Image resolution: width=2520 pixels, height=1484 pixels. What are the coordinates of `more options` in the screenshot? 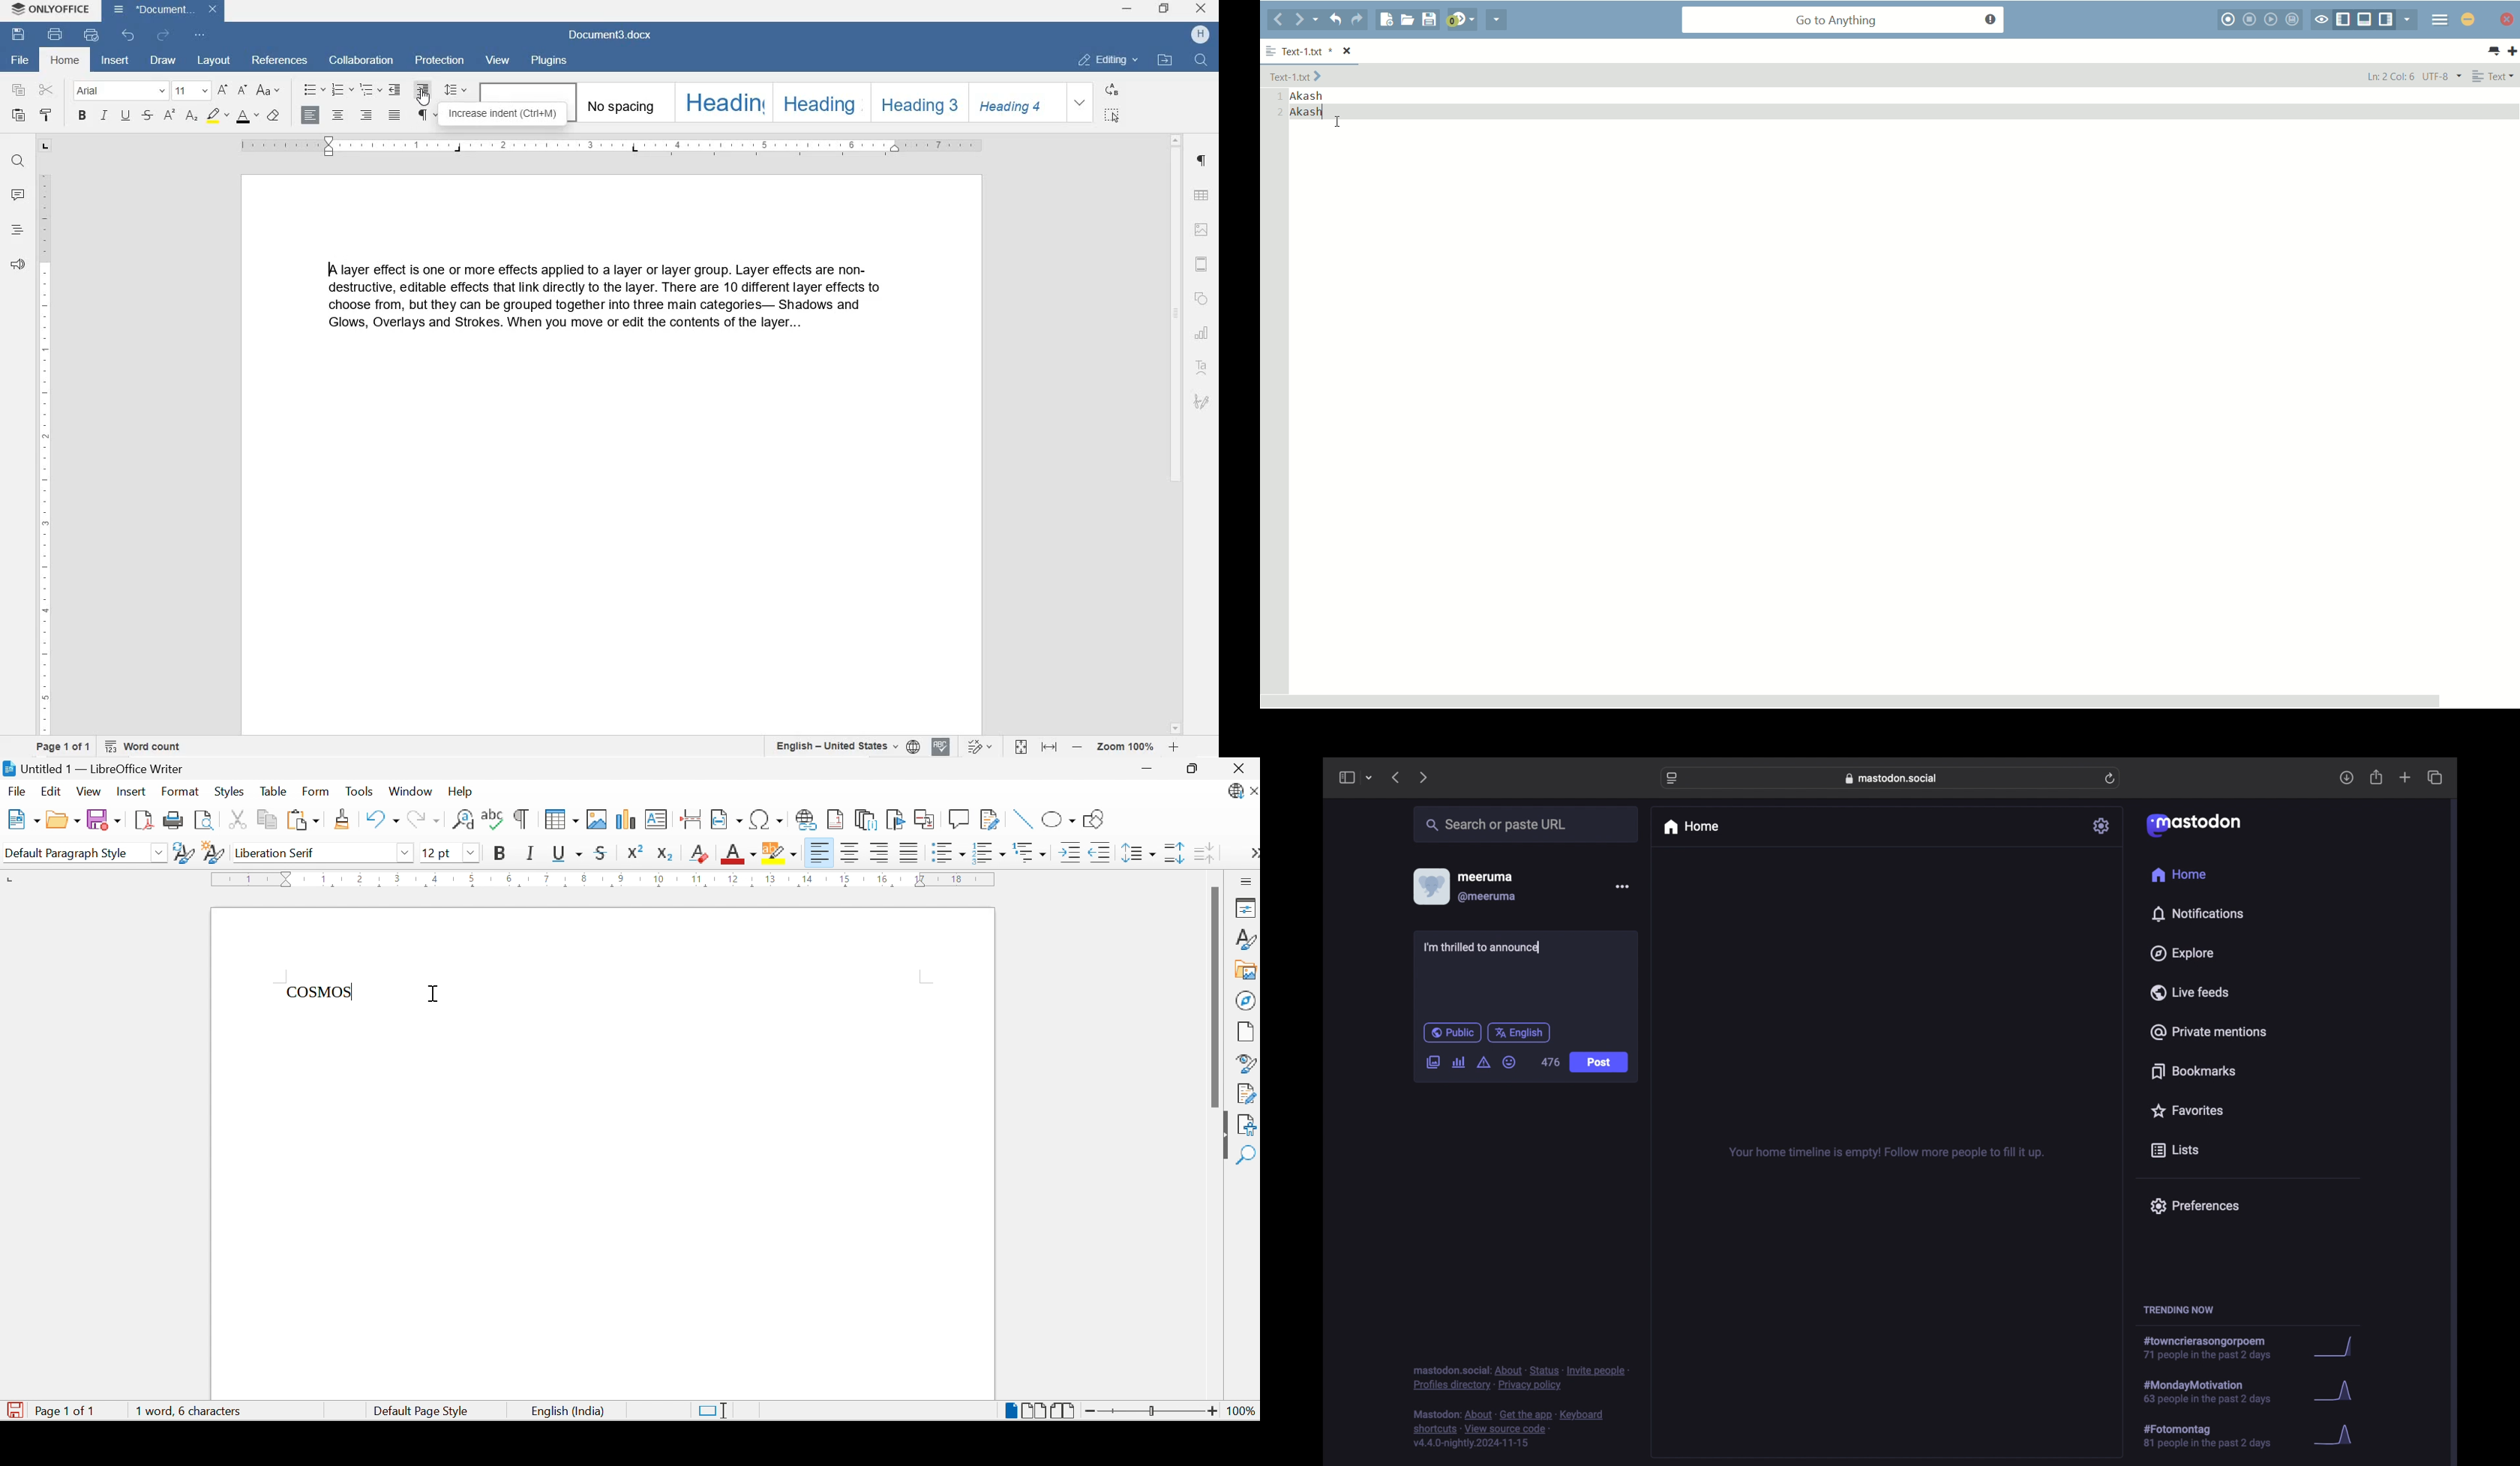 It's located at (1622, 886).